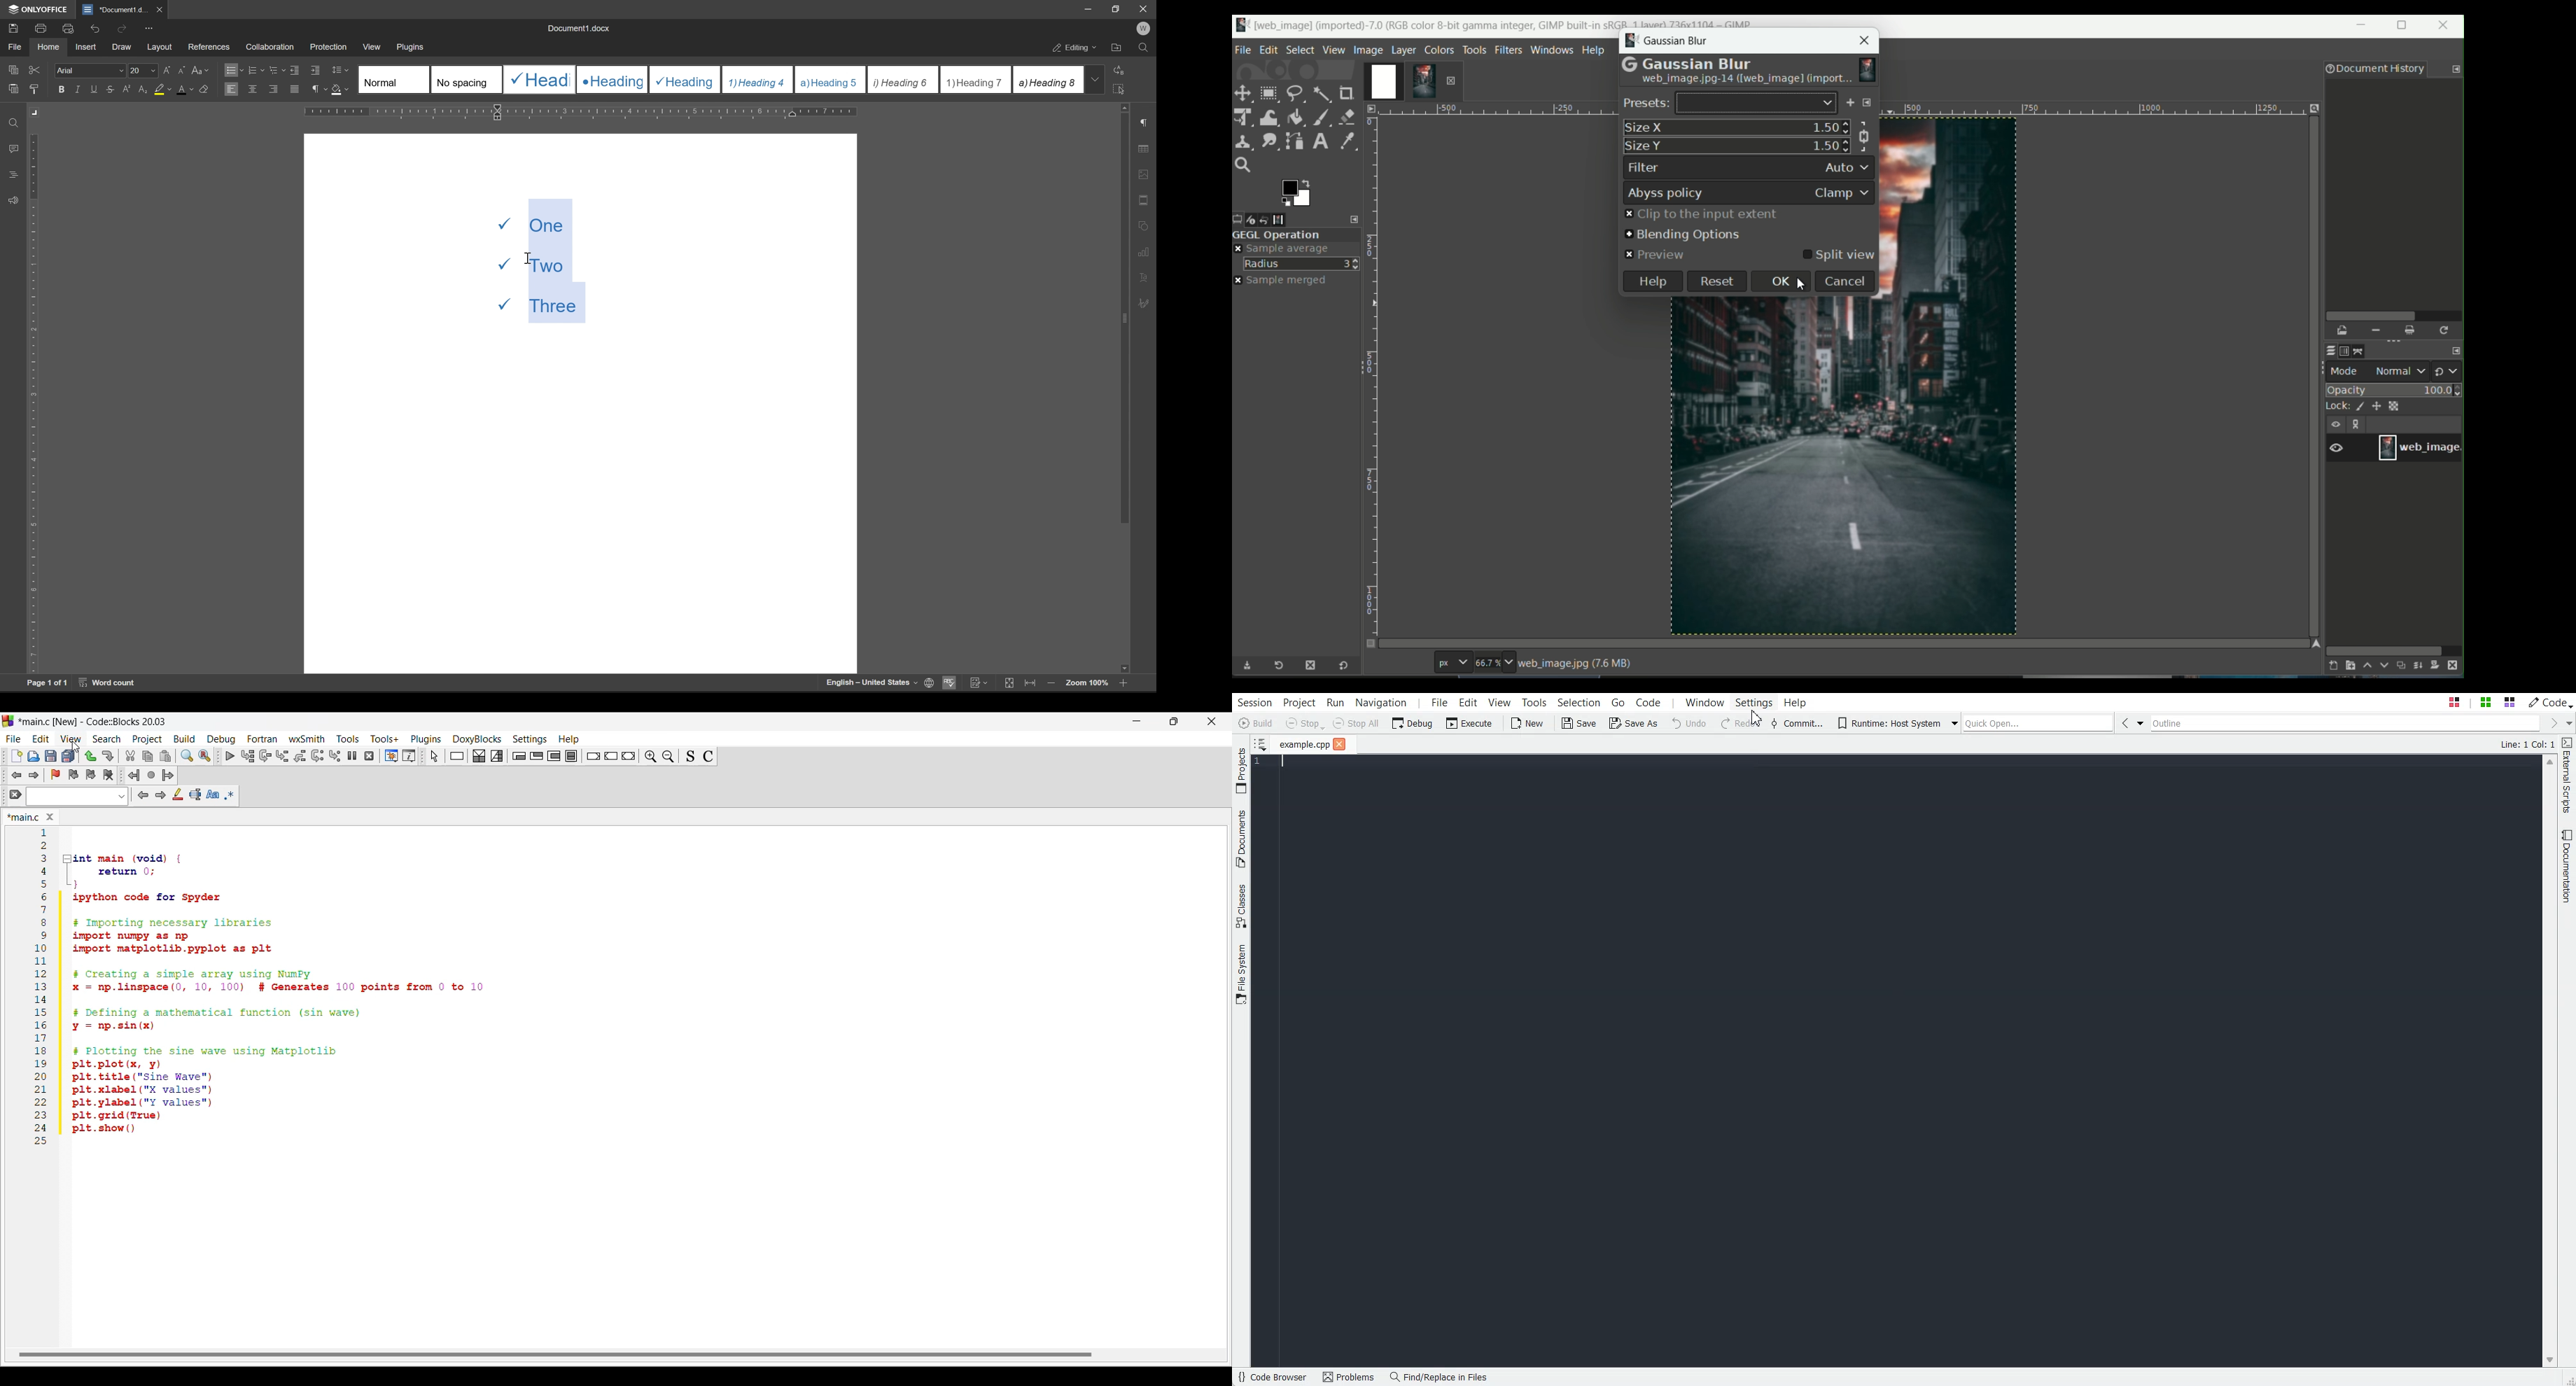 Image resolution: width=2576 pixels, height=1400 pixels. I want to click on scroll bar, so click(1123, 389).